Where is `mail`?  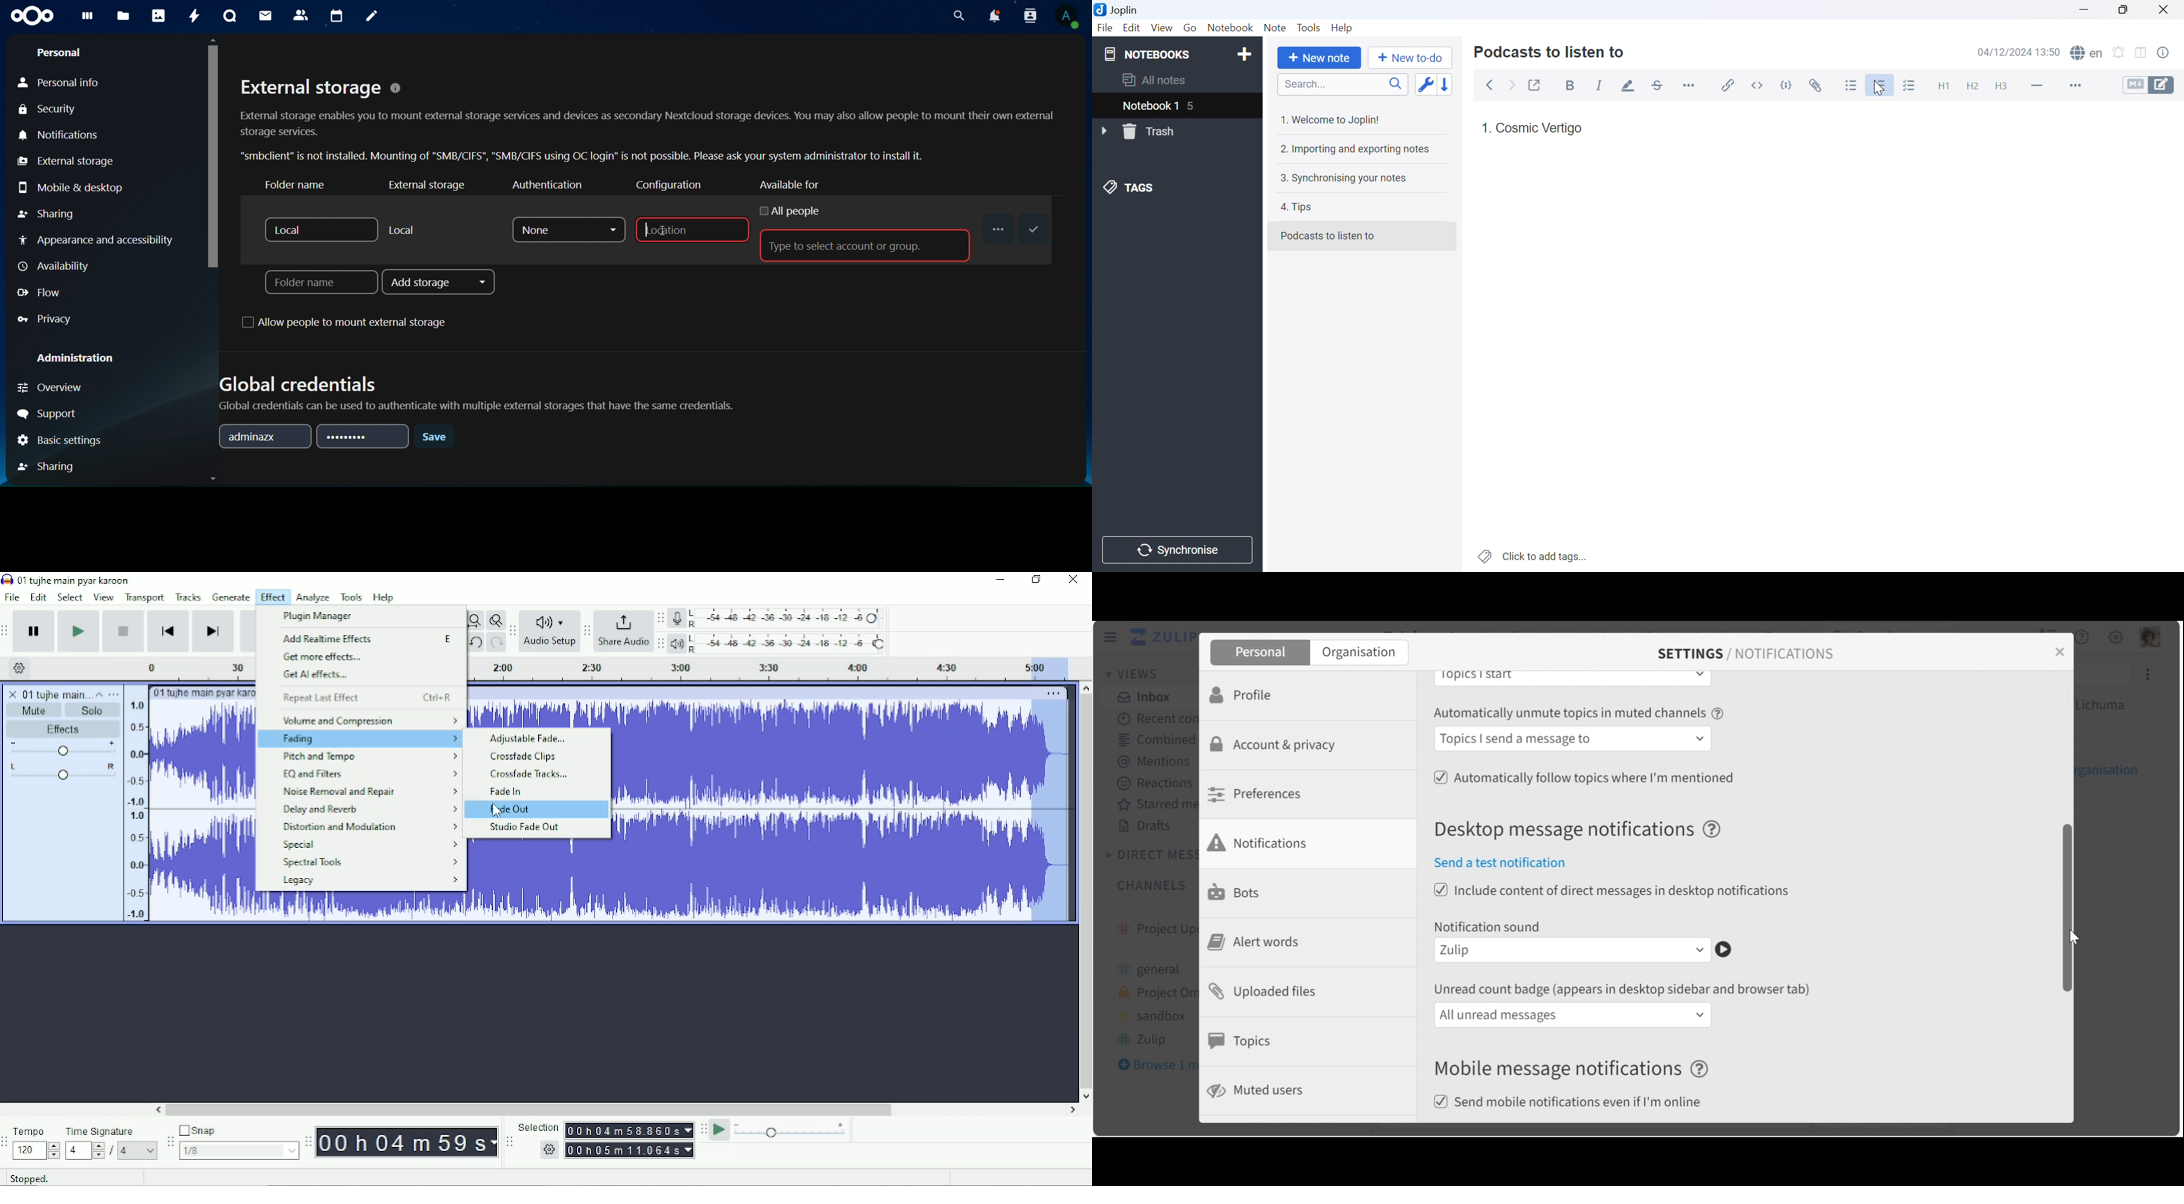 mail is located at coordinates (266, 16).